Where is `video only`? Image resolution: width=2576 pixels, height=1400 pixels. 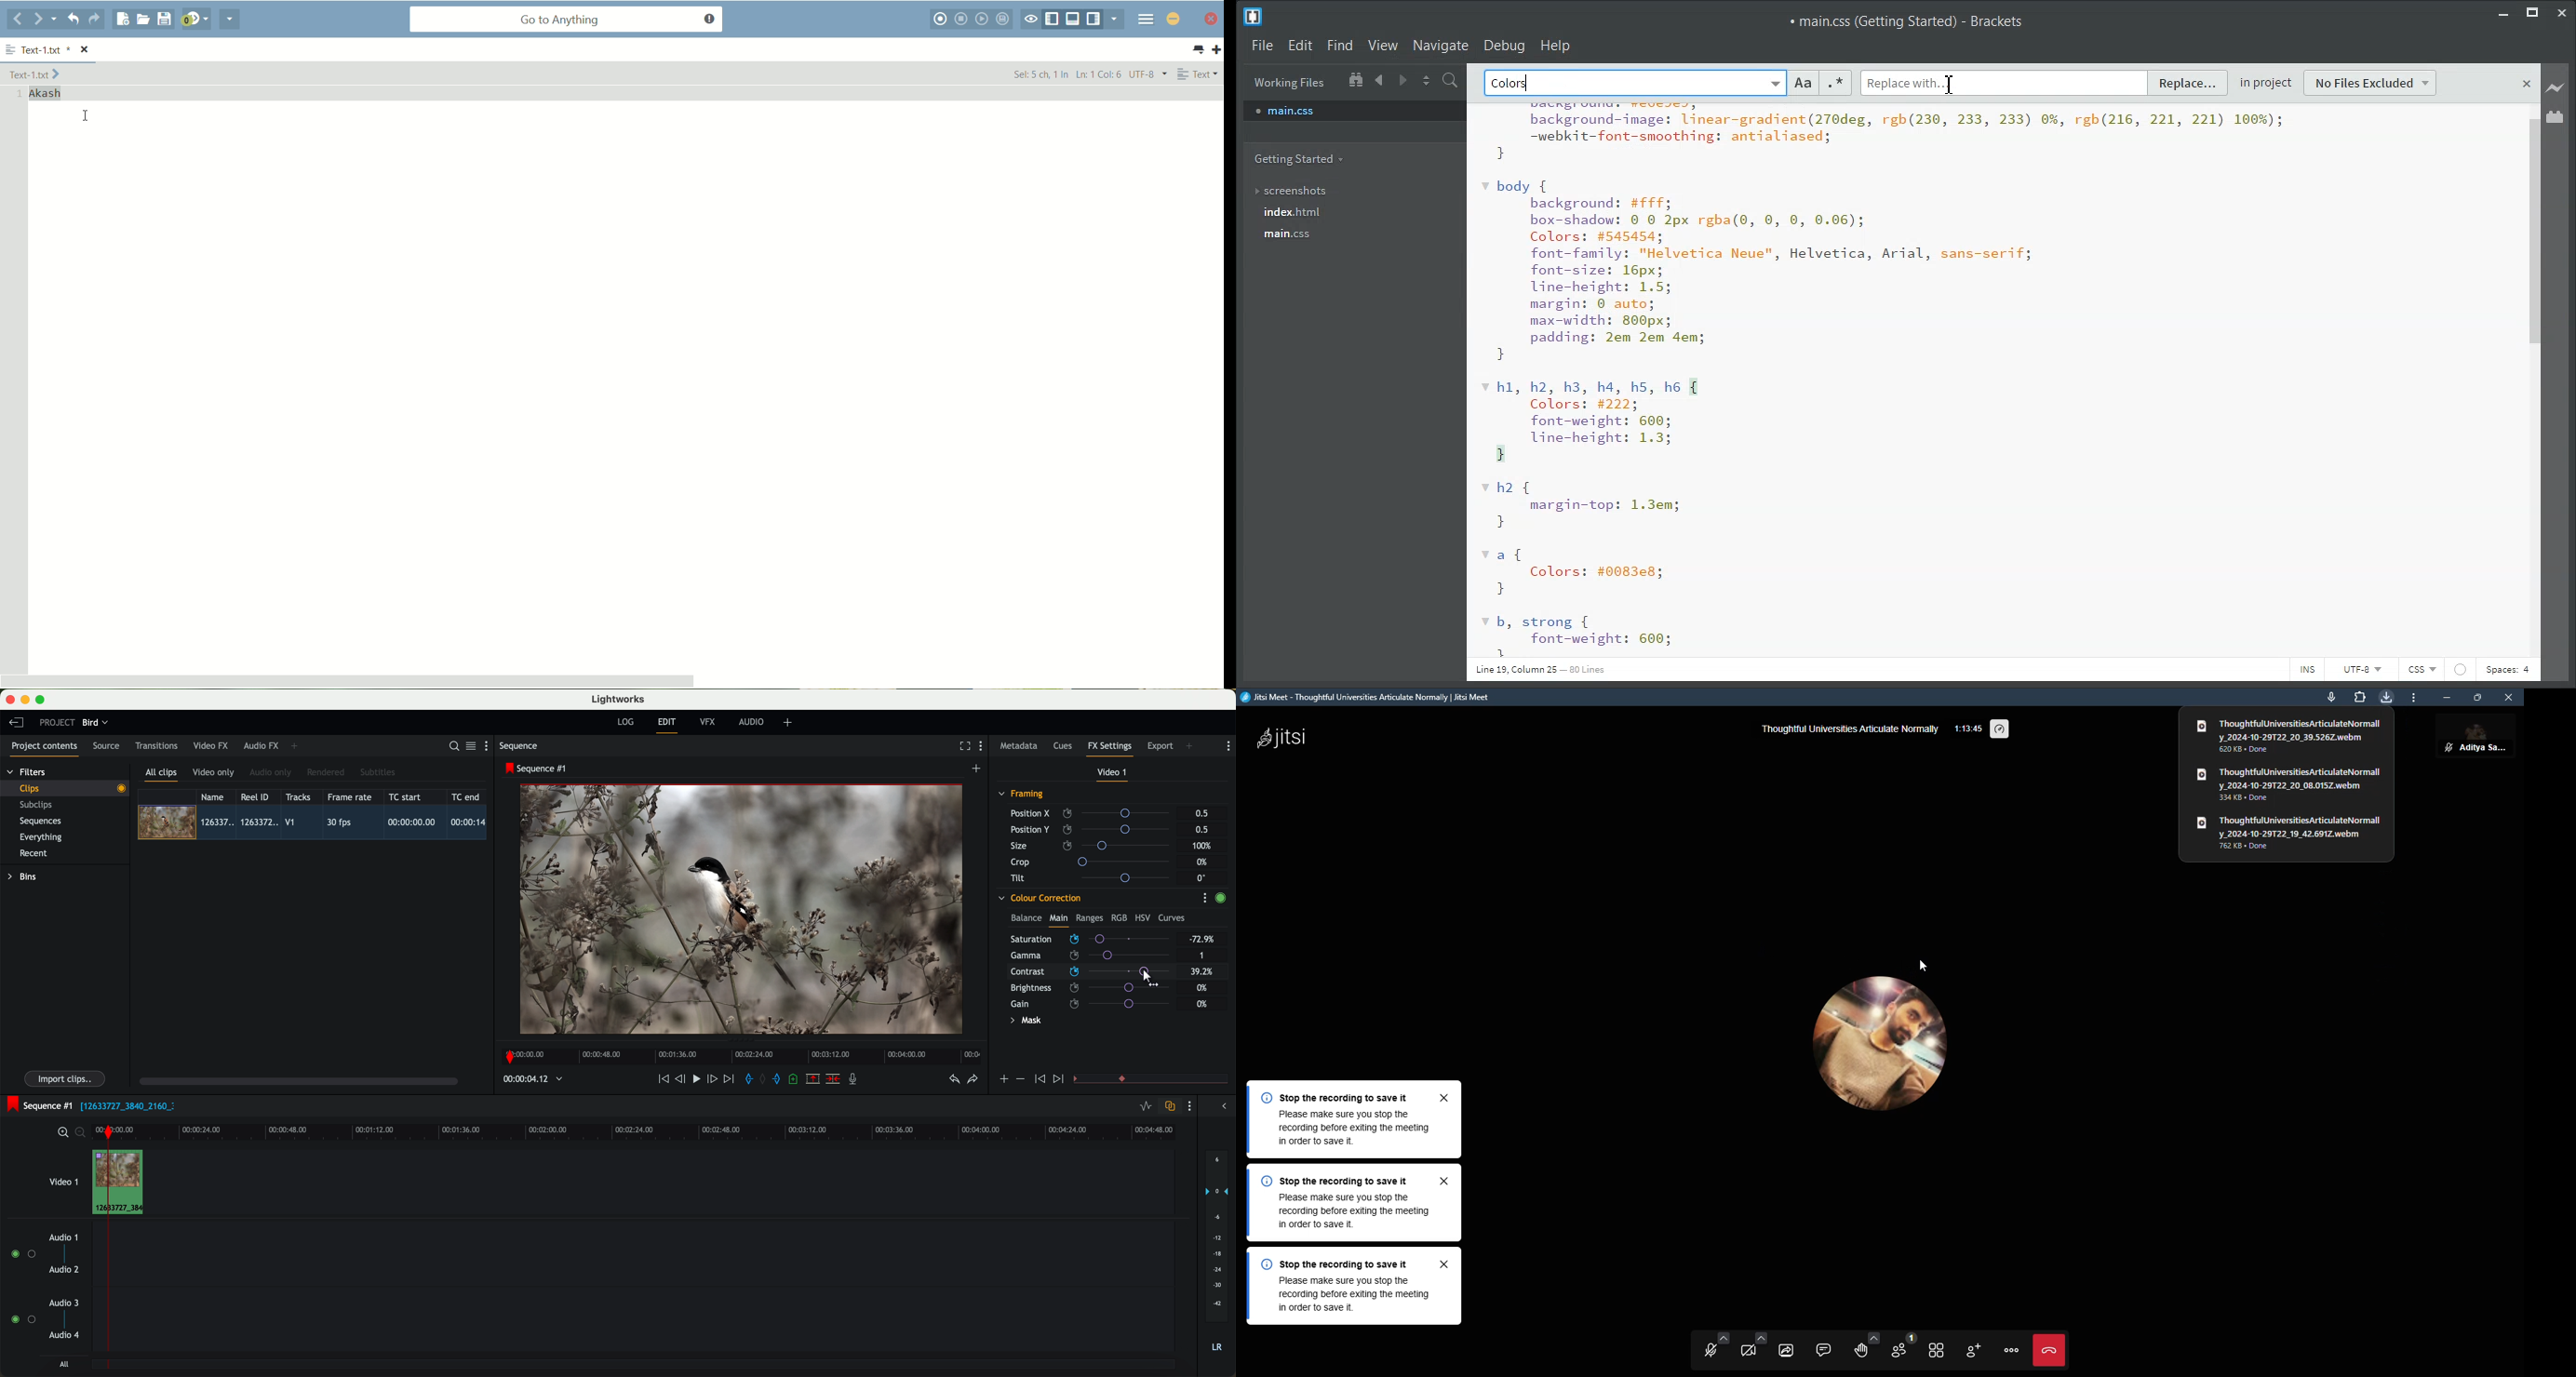
video only is located at coordinates (213, 773).